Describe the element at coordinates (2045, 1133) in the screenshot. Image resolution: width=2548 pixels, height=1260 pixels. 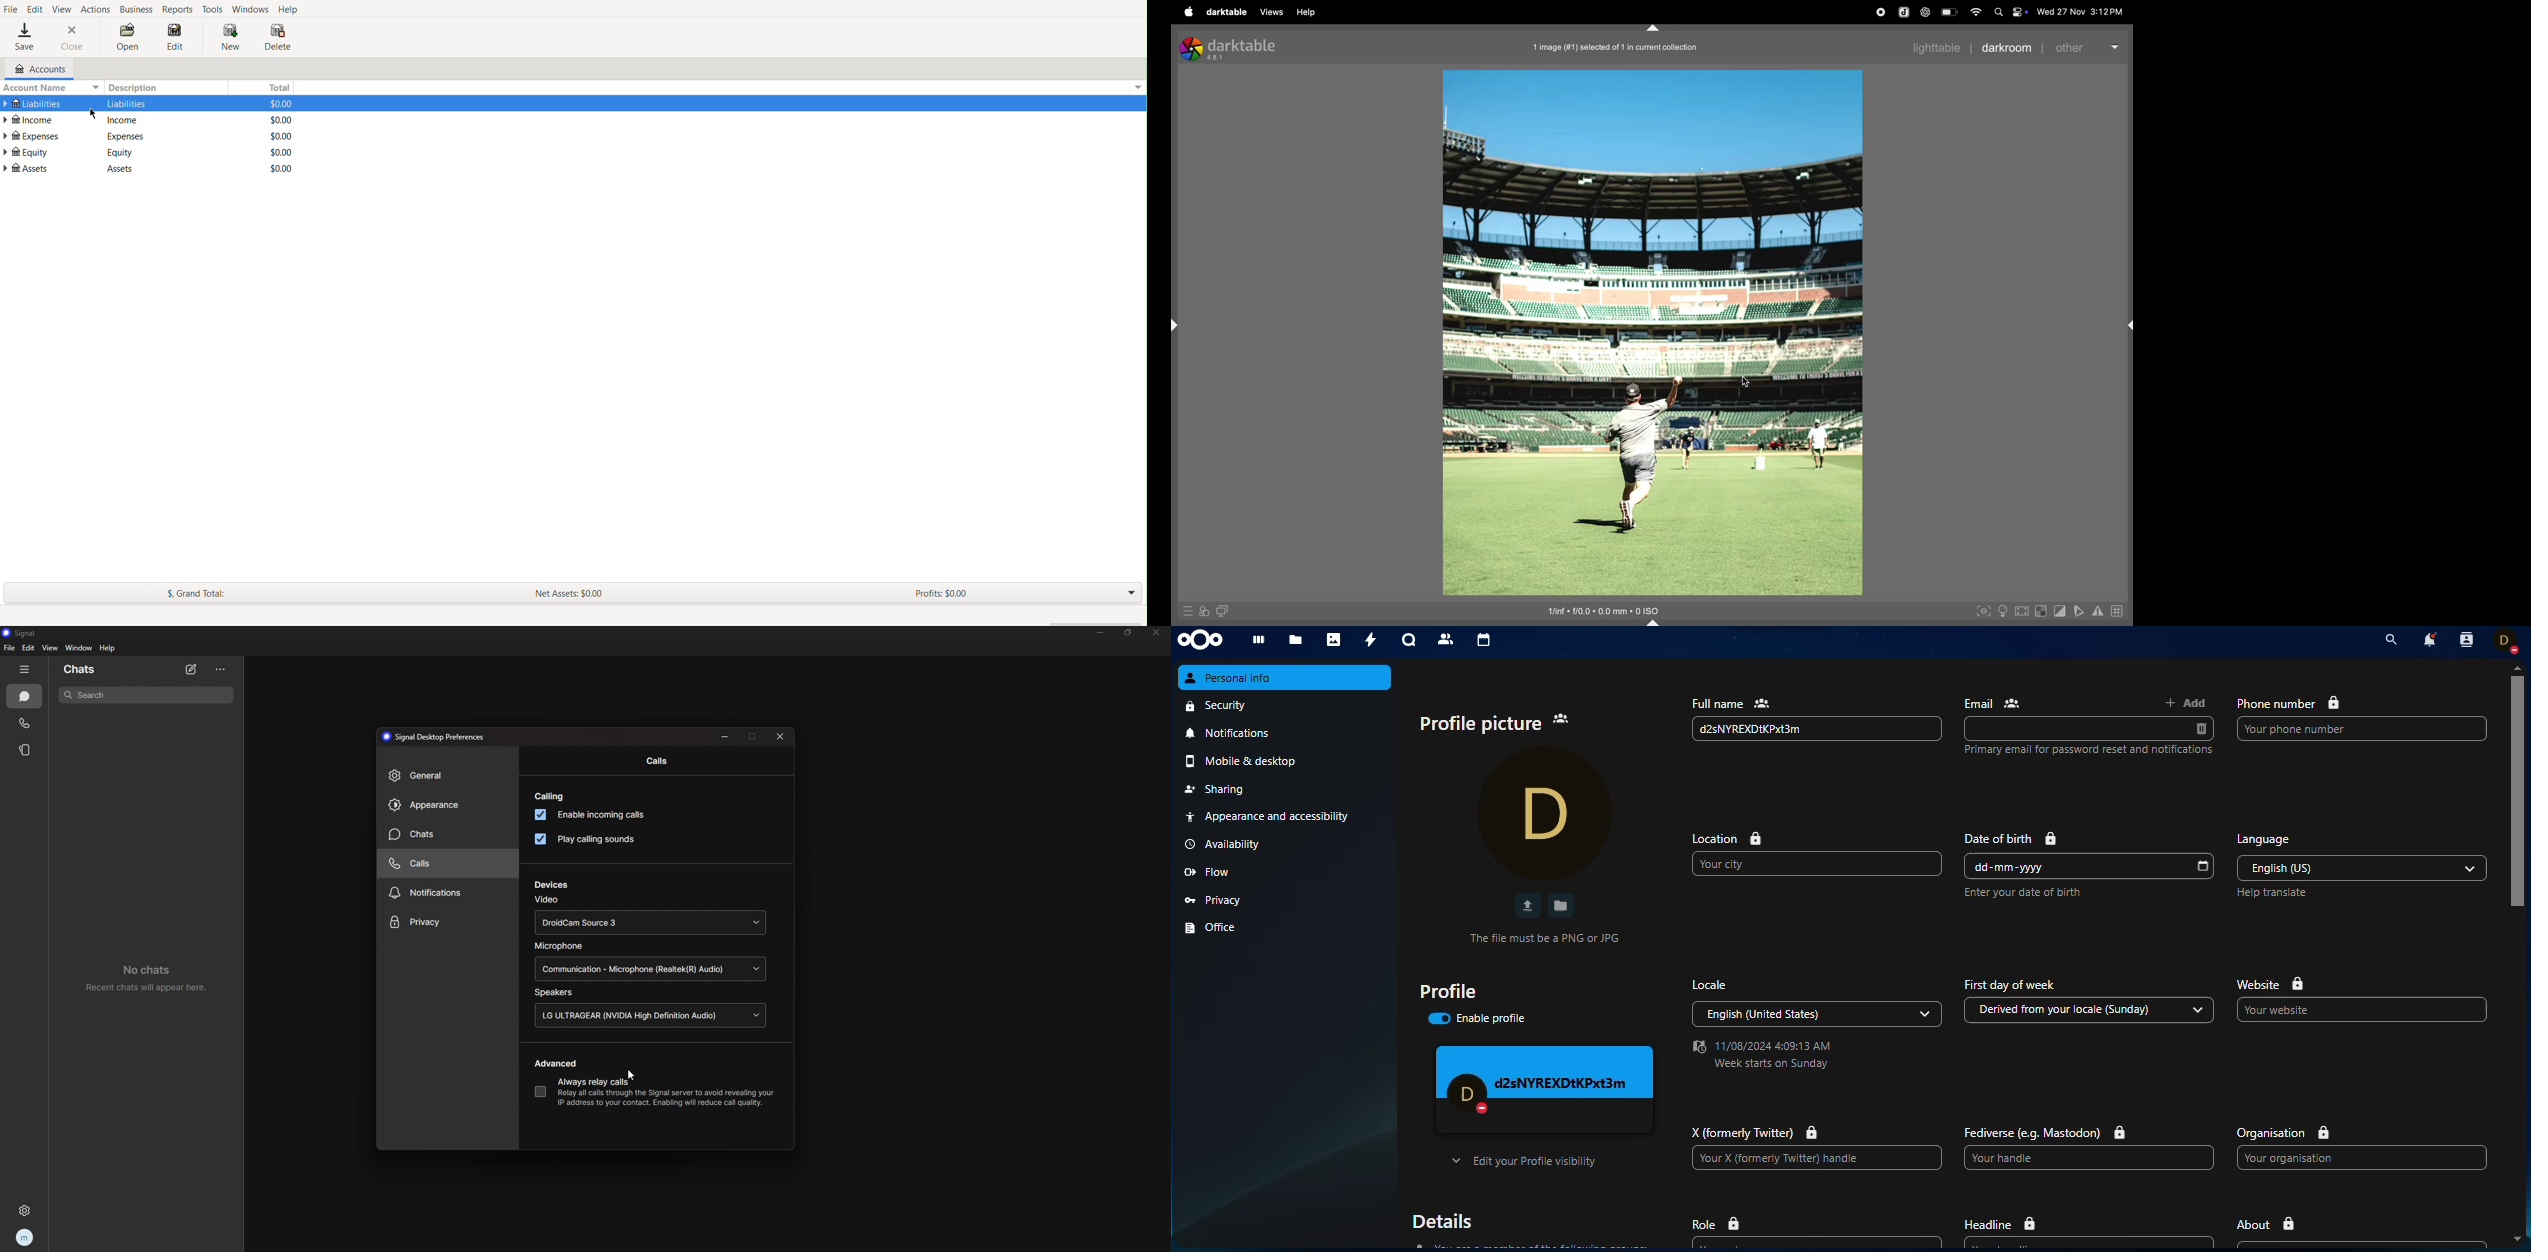
I see `Fediverse (e.g. Mastodon)` at that location.